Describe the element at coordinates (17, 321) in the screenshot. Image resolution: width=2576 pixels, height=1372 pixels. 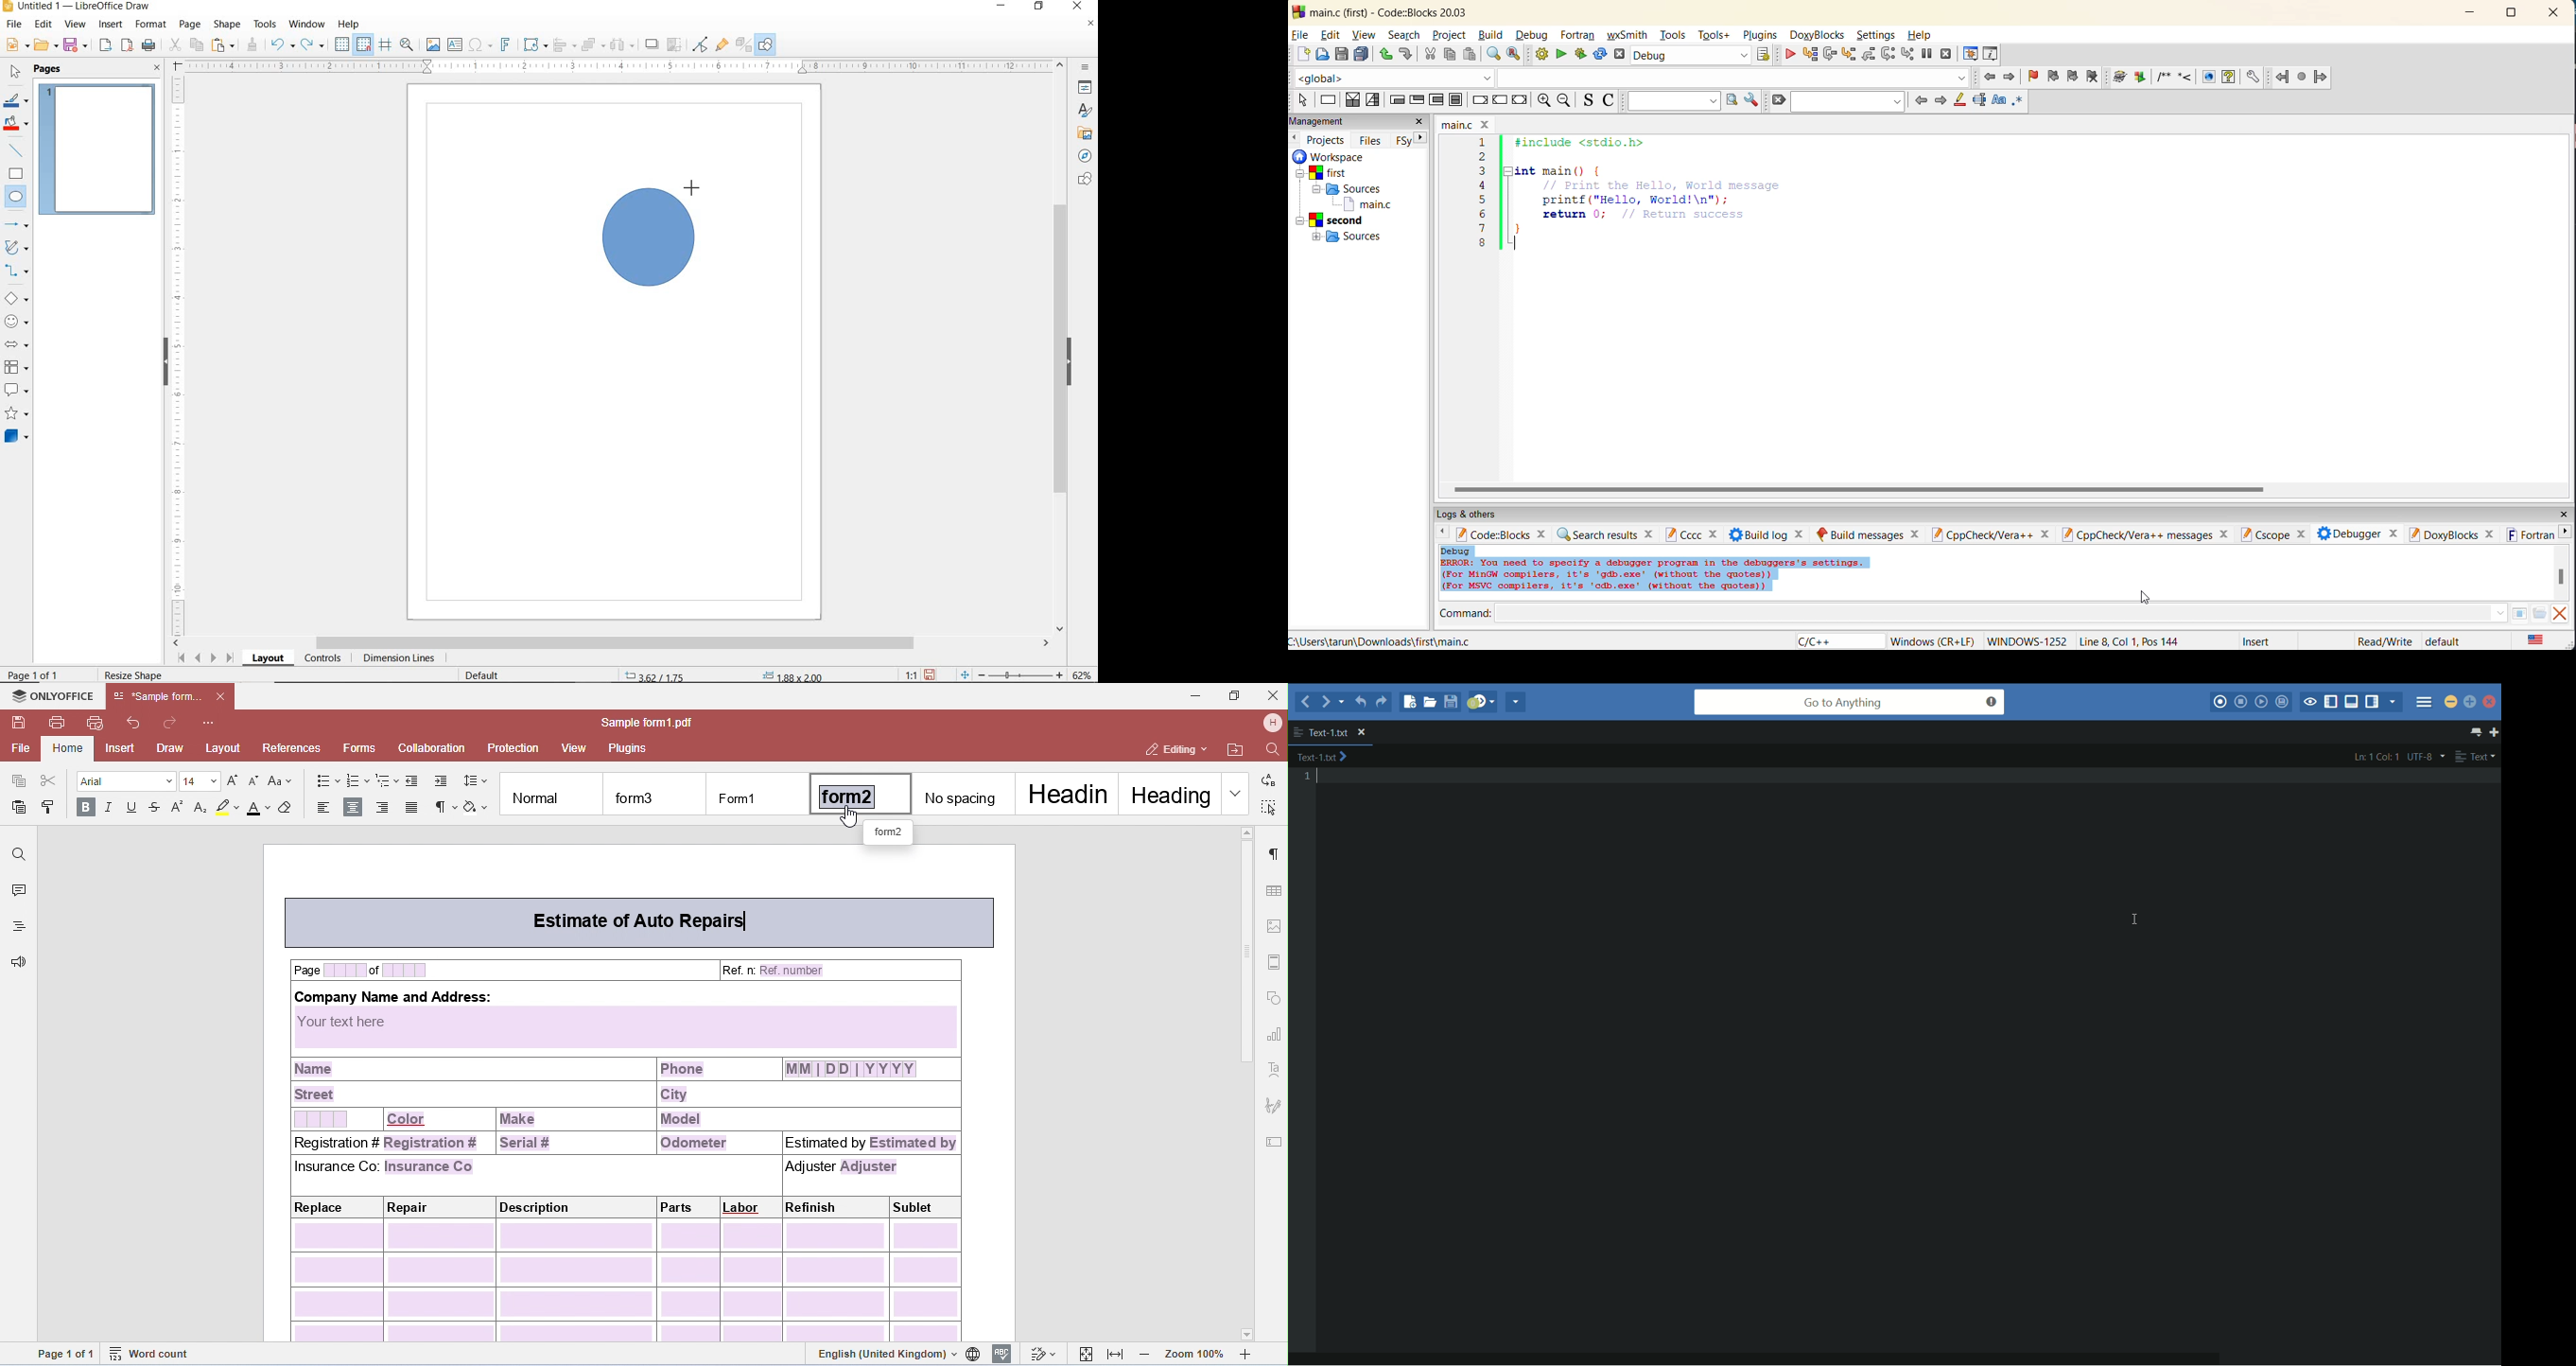
I see `SYMBOL SHAPES` at that location.